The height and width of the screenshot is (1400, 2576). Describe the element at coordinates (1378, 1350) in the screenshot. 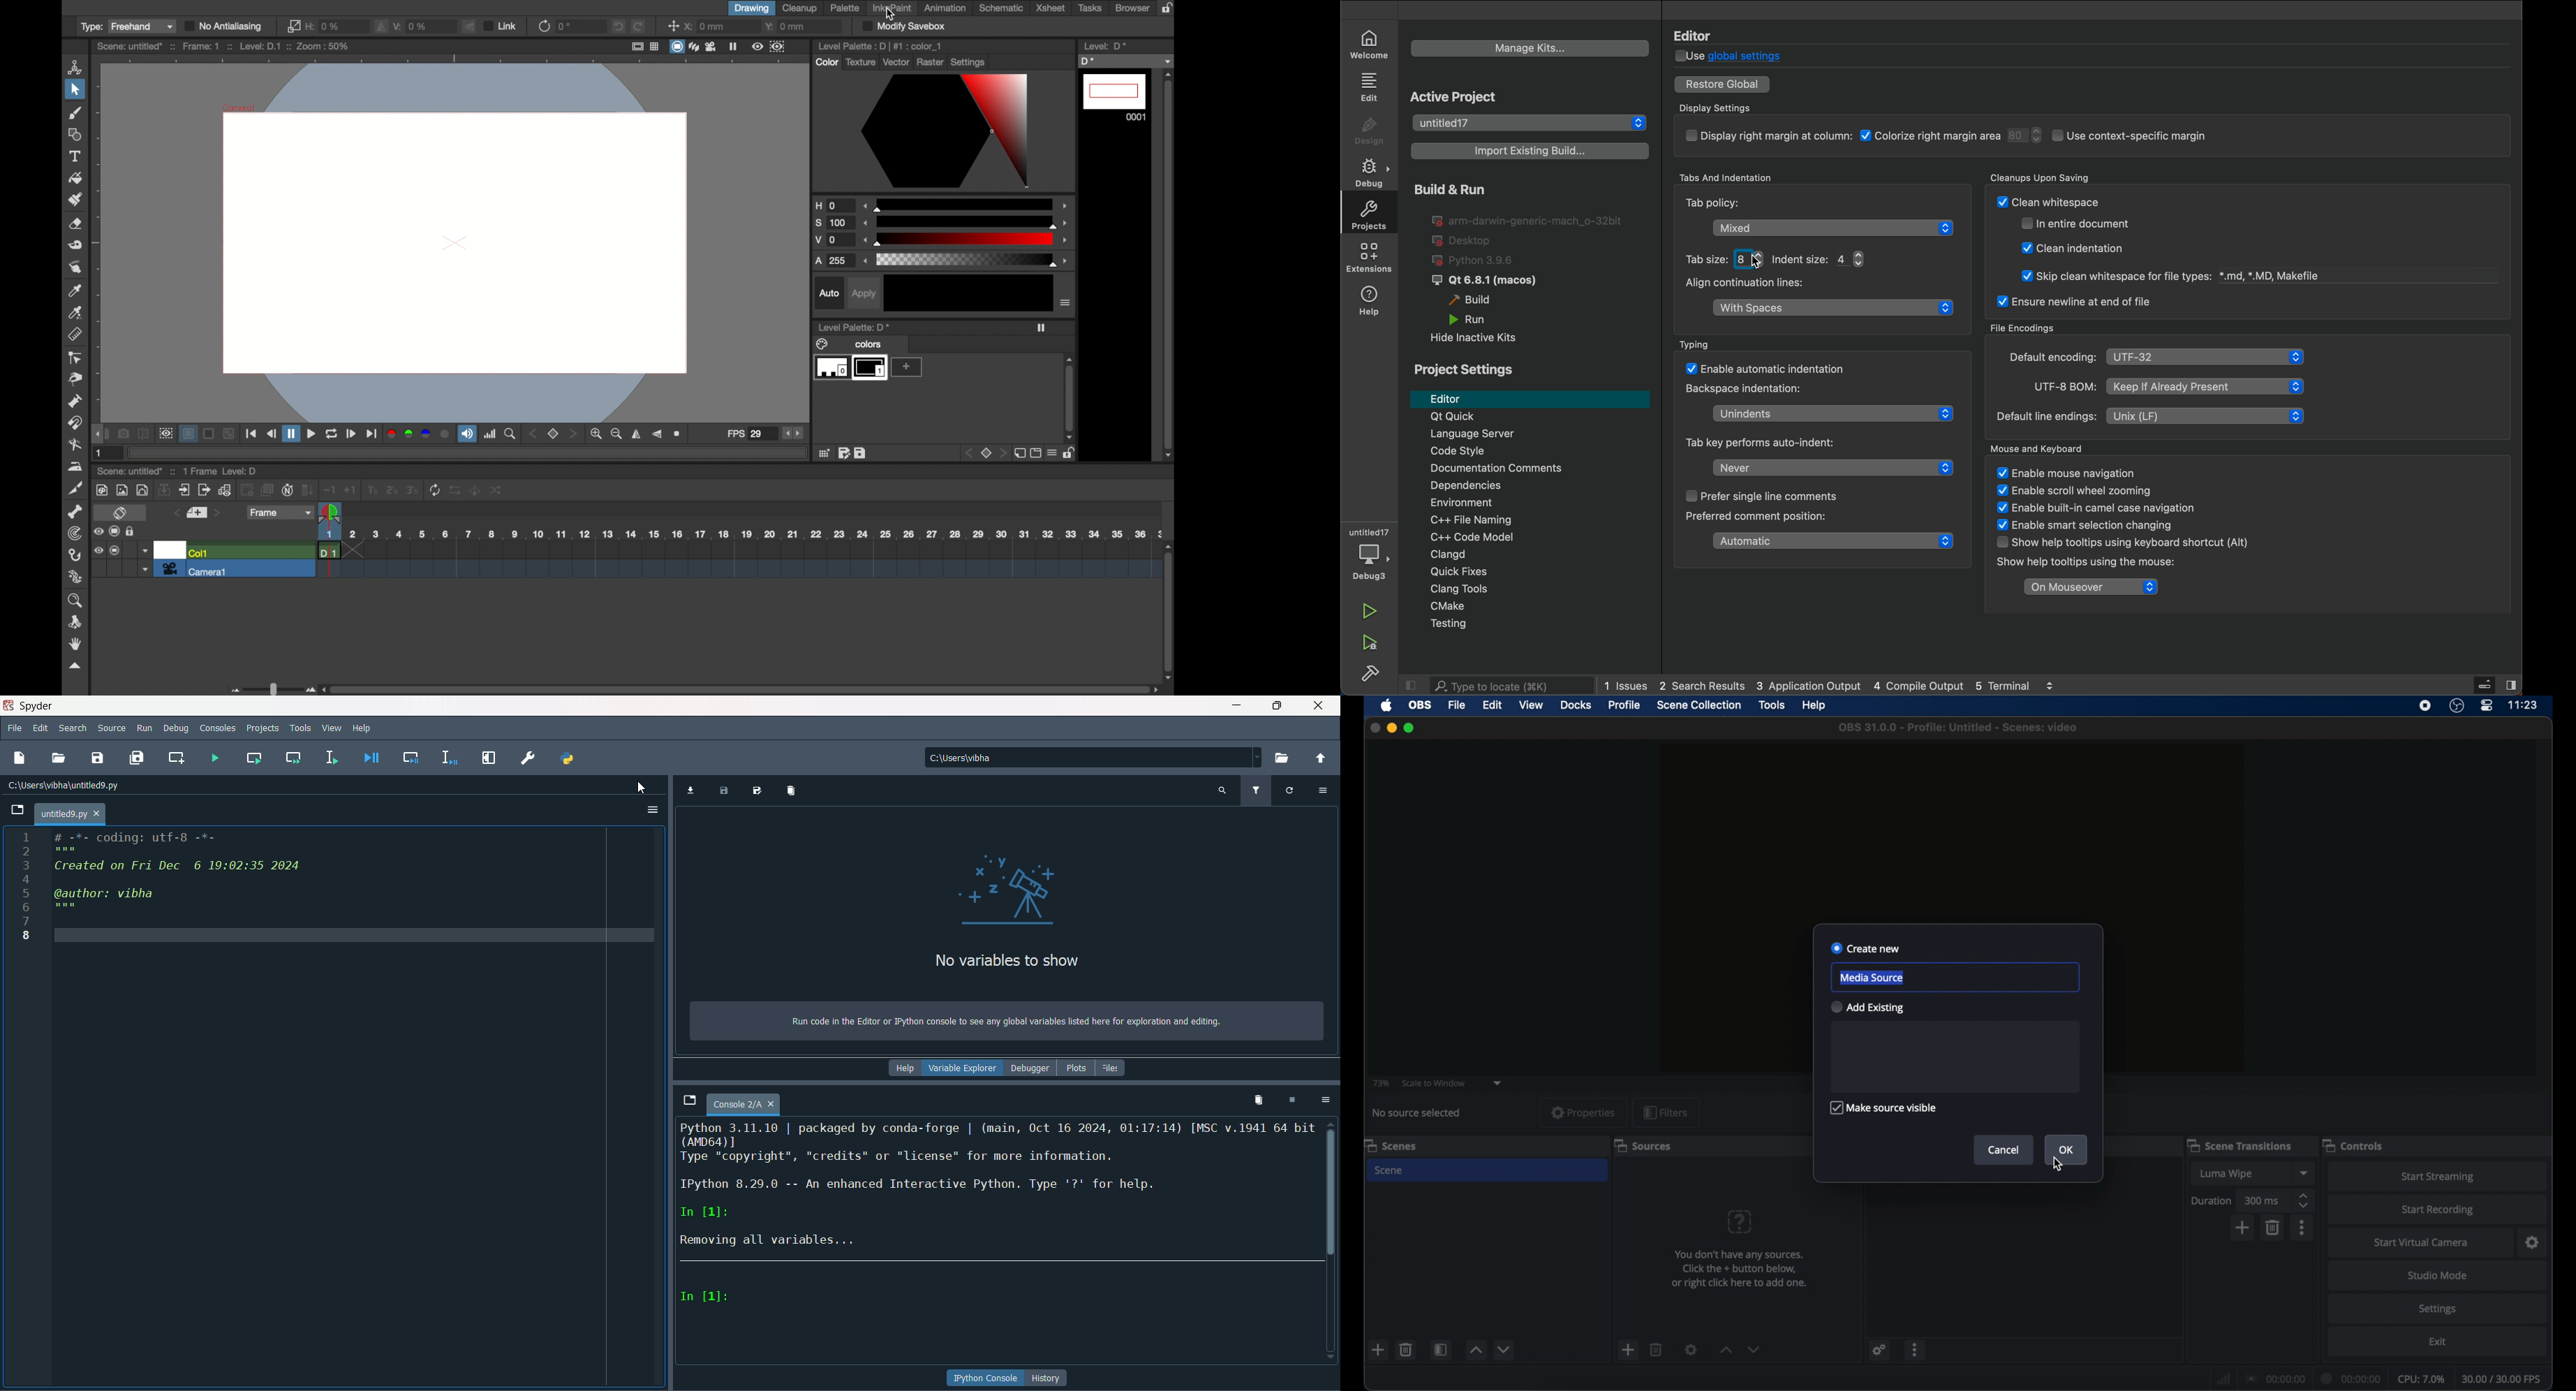

I see `add` at that location.